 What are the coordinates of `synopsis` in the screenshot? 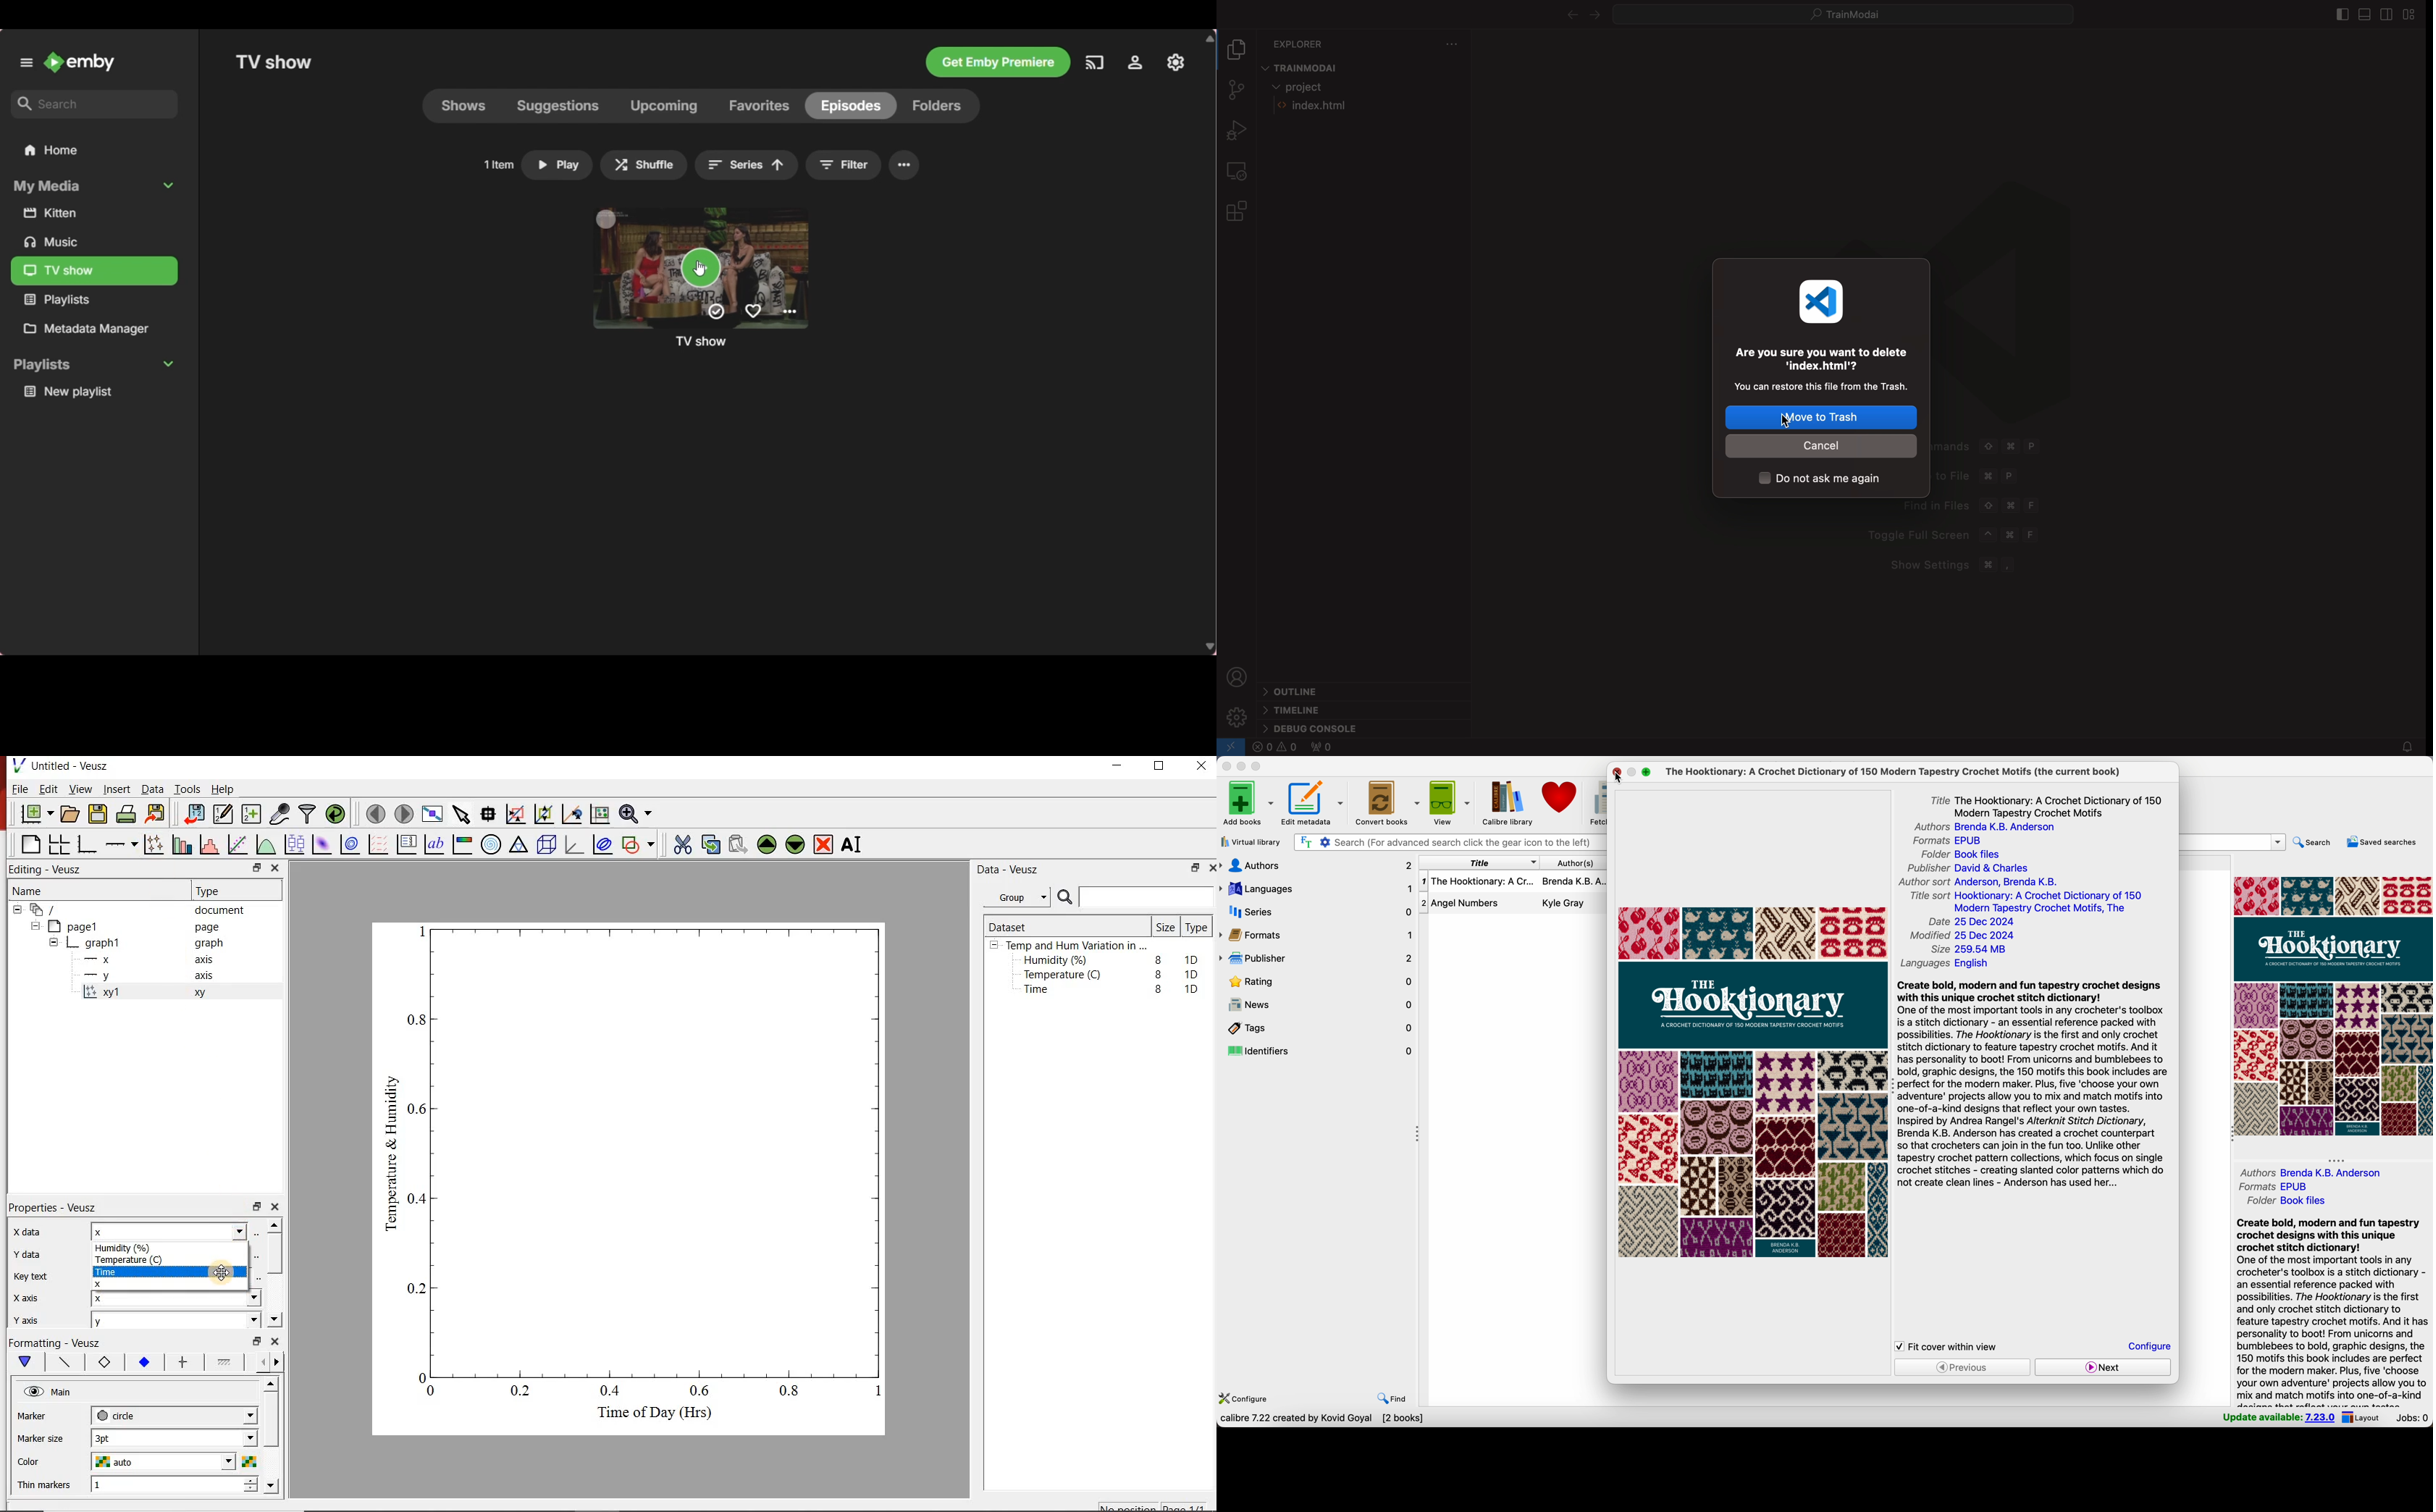 It's located at (2332, 1311).